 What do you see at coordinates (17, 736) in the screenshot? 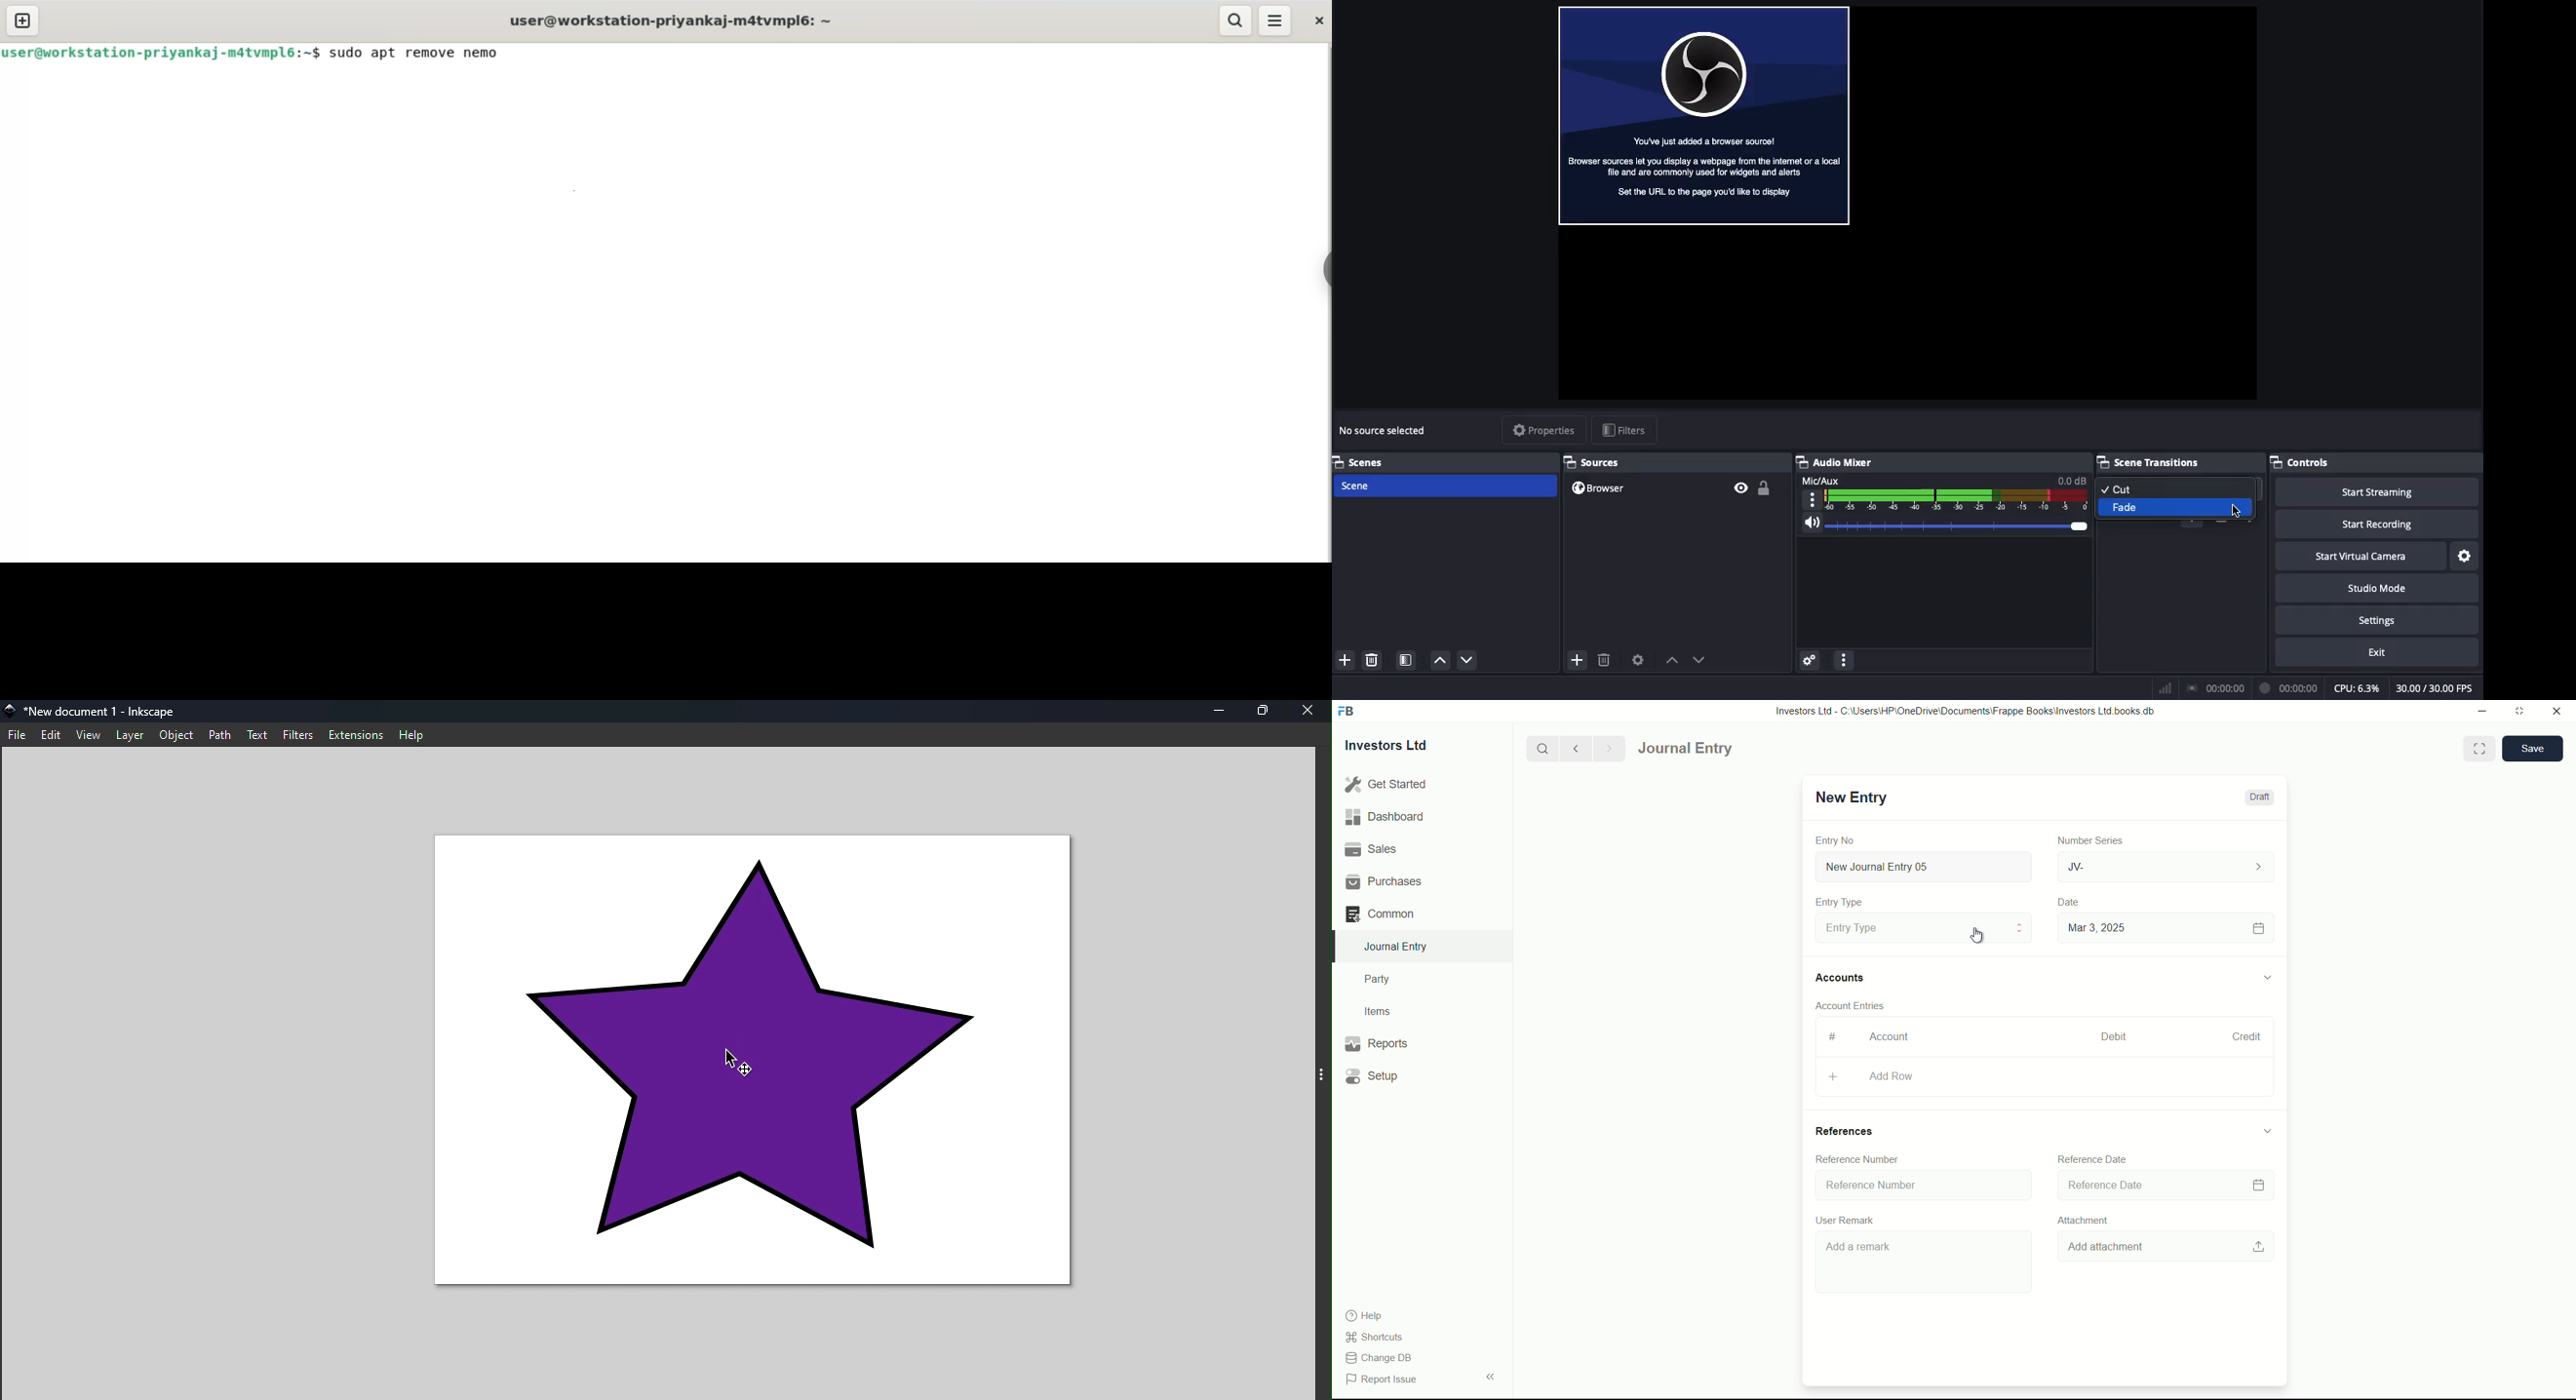
I see `File` at bounding box center [17, 736].